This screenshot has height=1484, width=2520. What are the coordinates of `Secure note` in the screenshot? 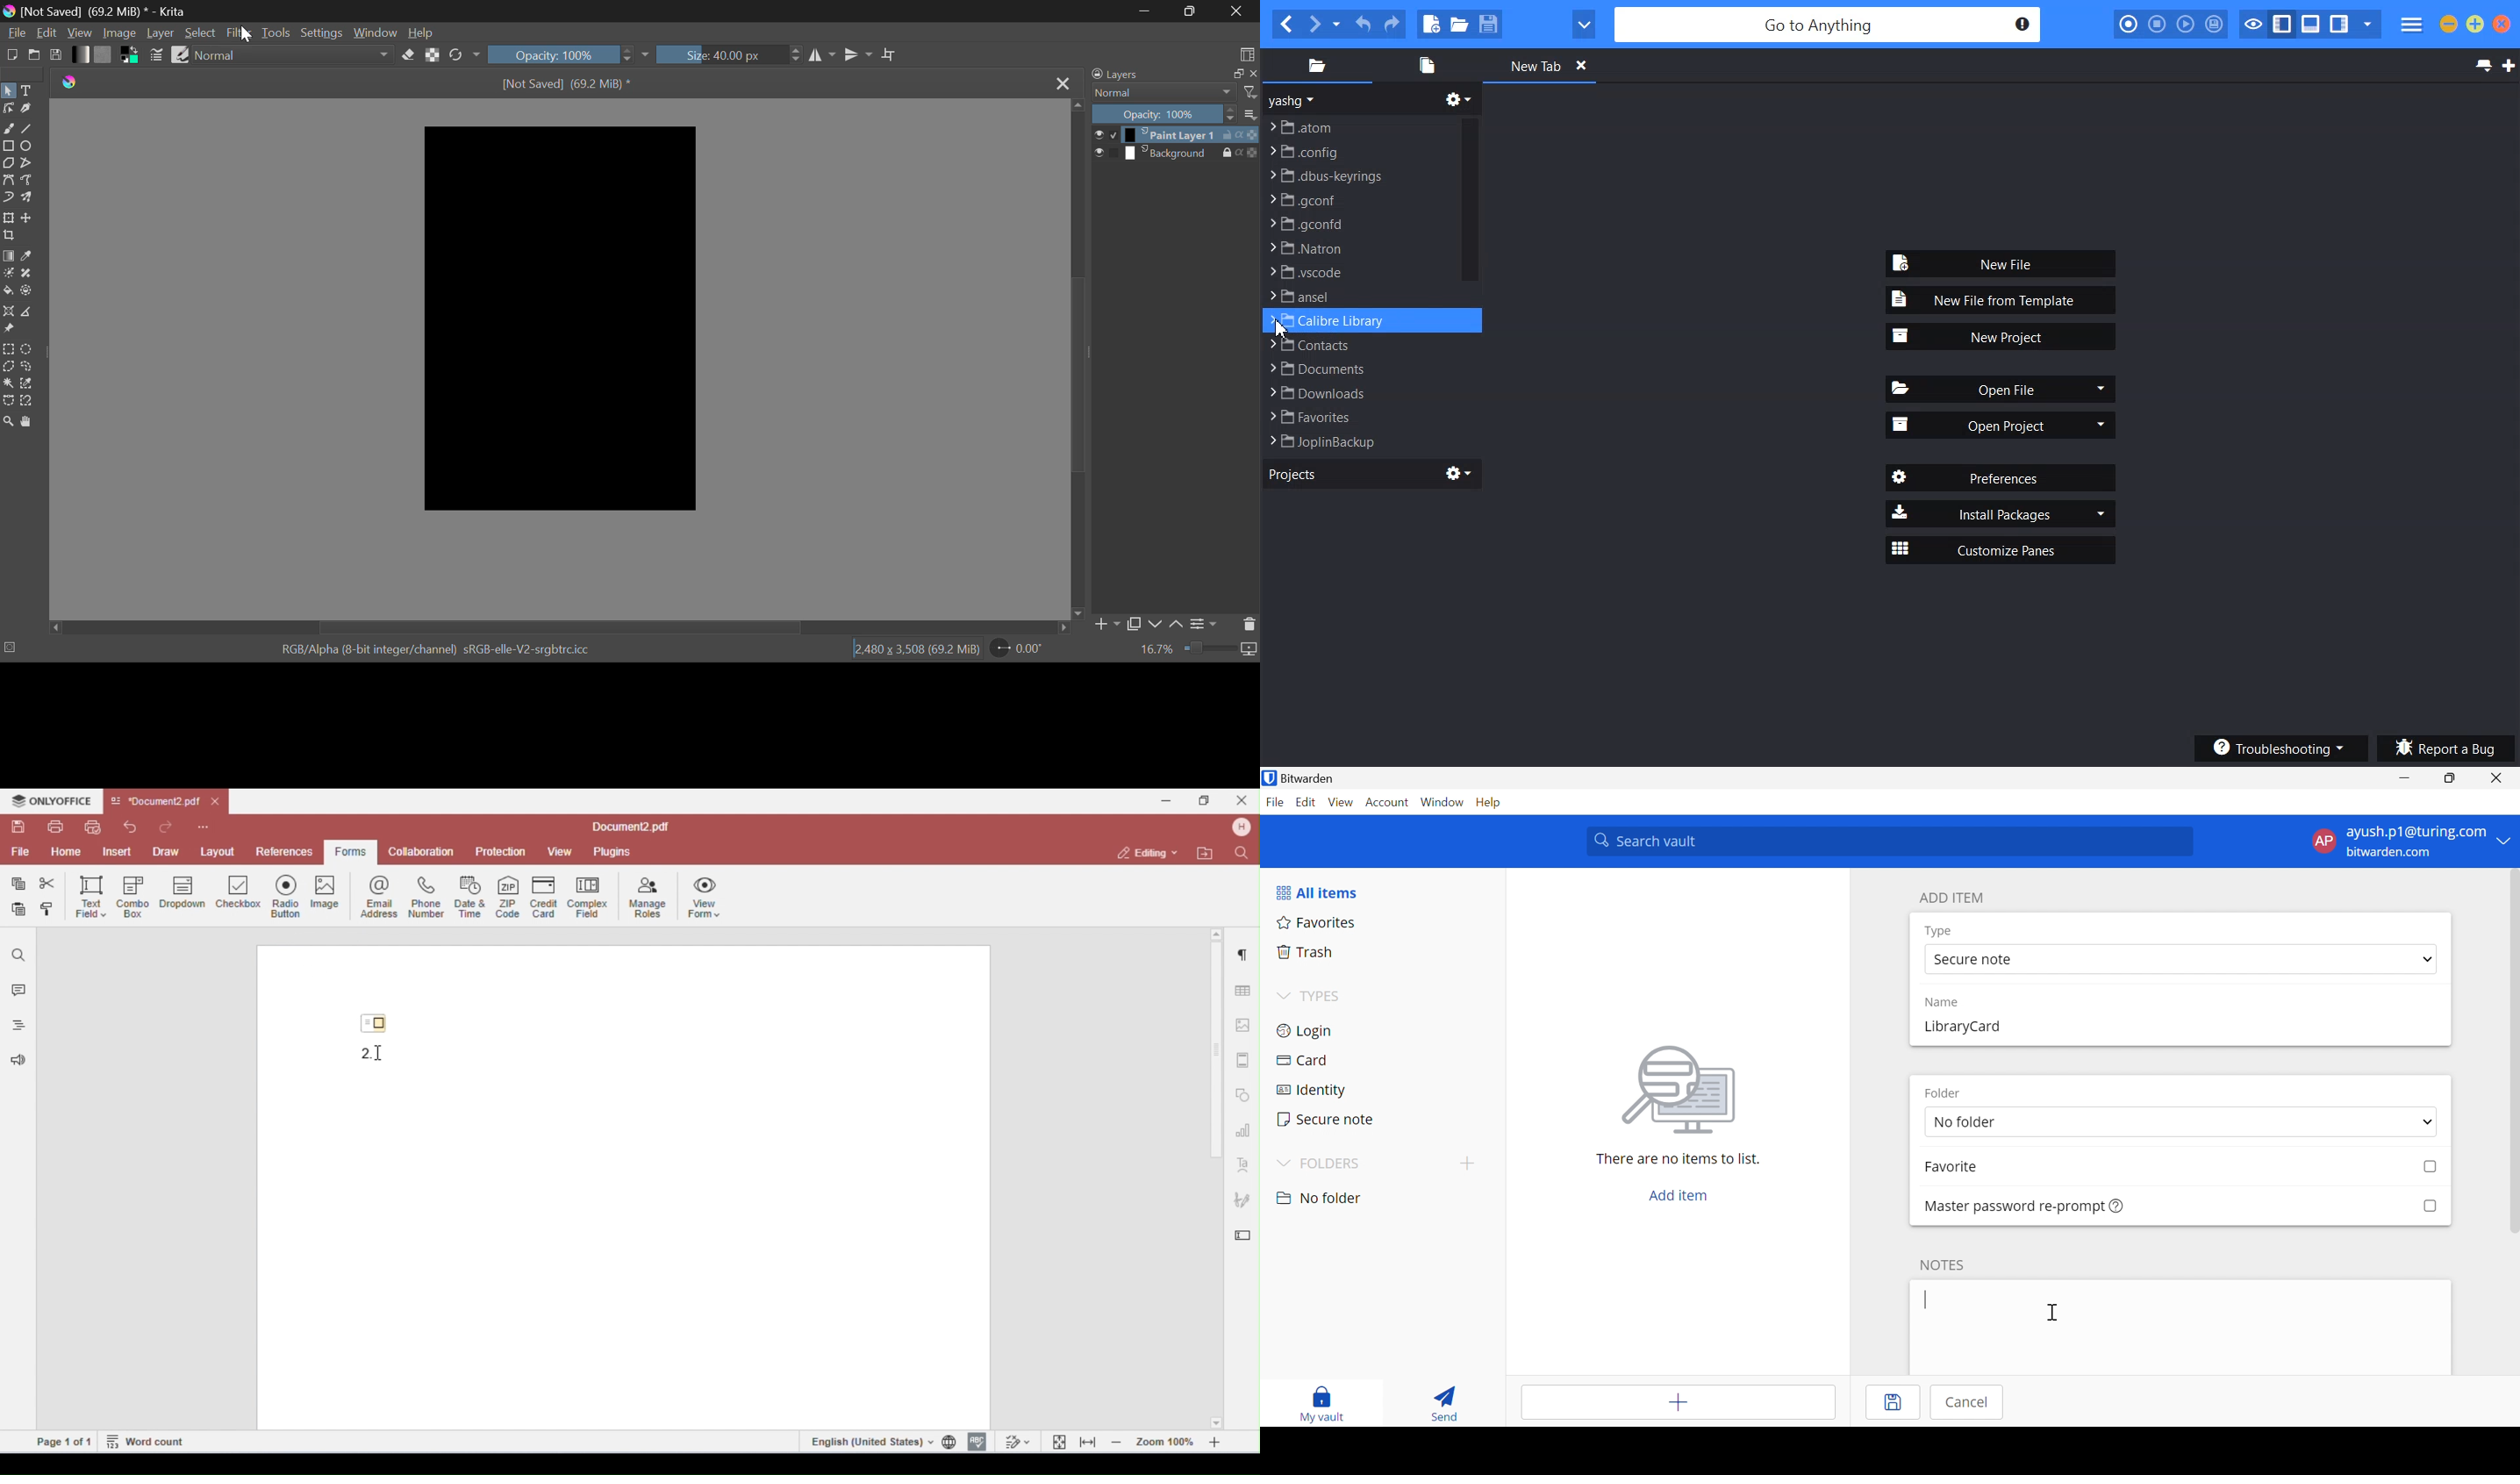 It's located at (1379, 1117).